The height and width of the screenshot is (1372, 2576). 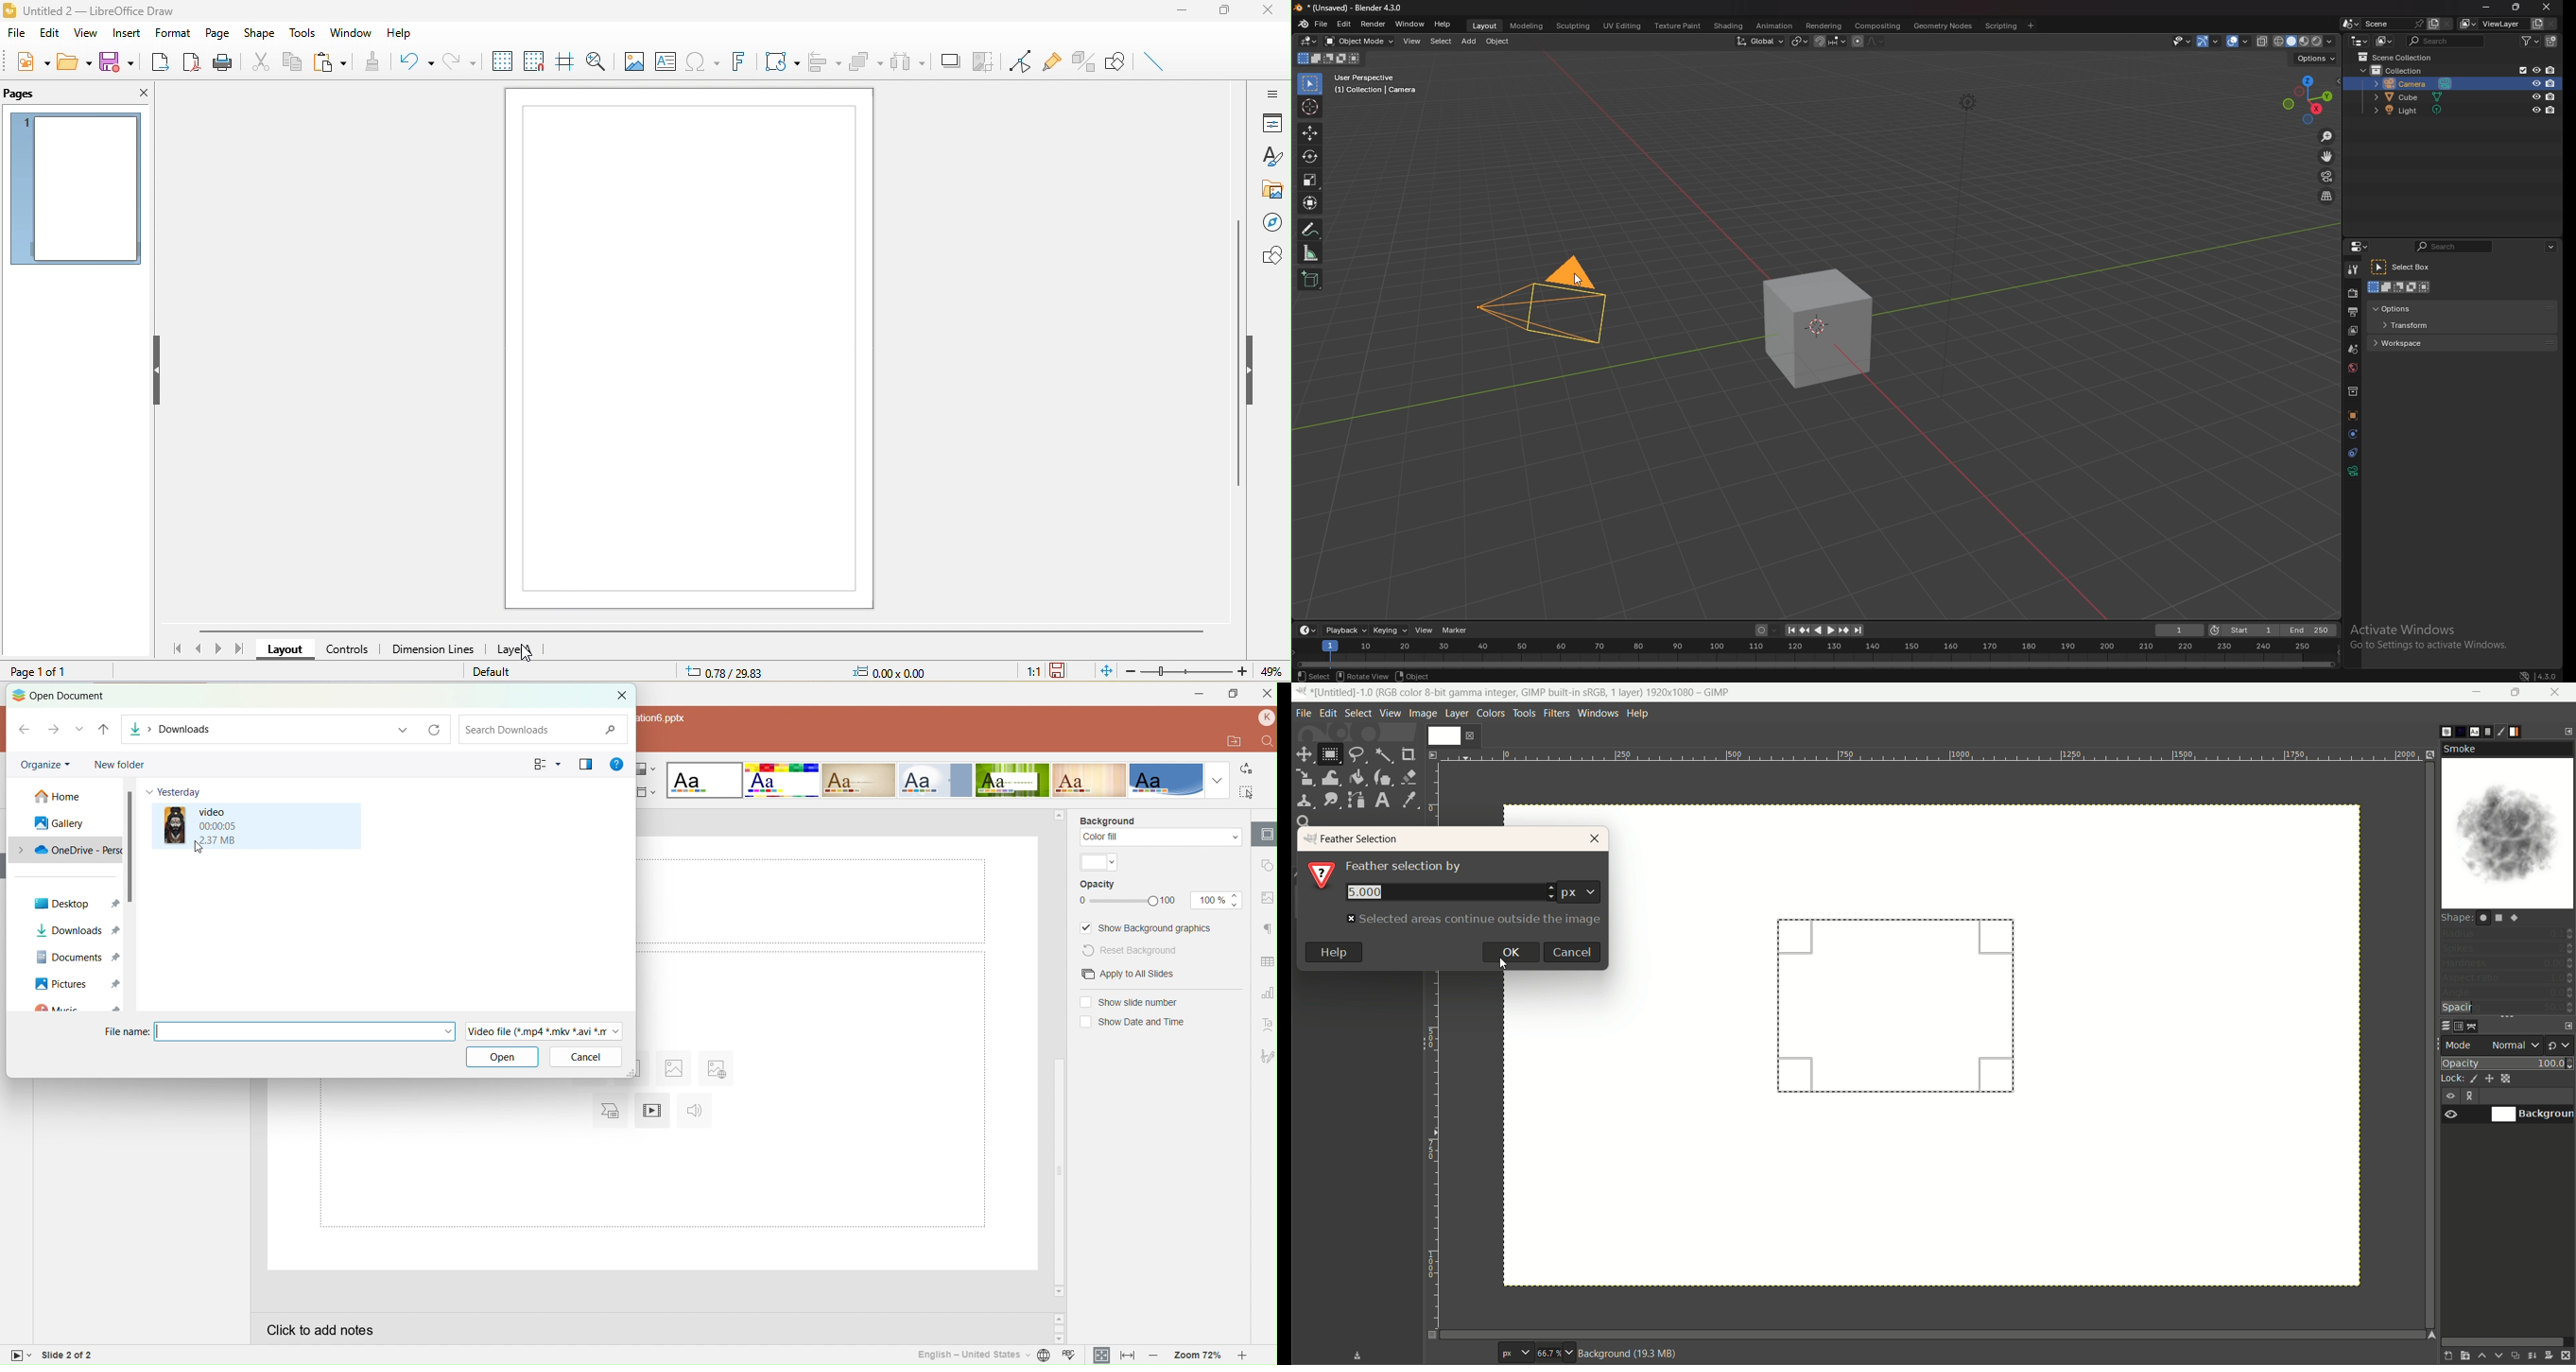 What do you see at coordinates (1111, 820) in the screenshot?
I see `Background` at bounding box center [1111, 820].